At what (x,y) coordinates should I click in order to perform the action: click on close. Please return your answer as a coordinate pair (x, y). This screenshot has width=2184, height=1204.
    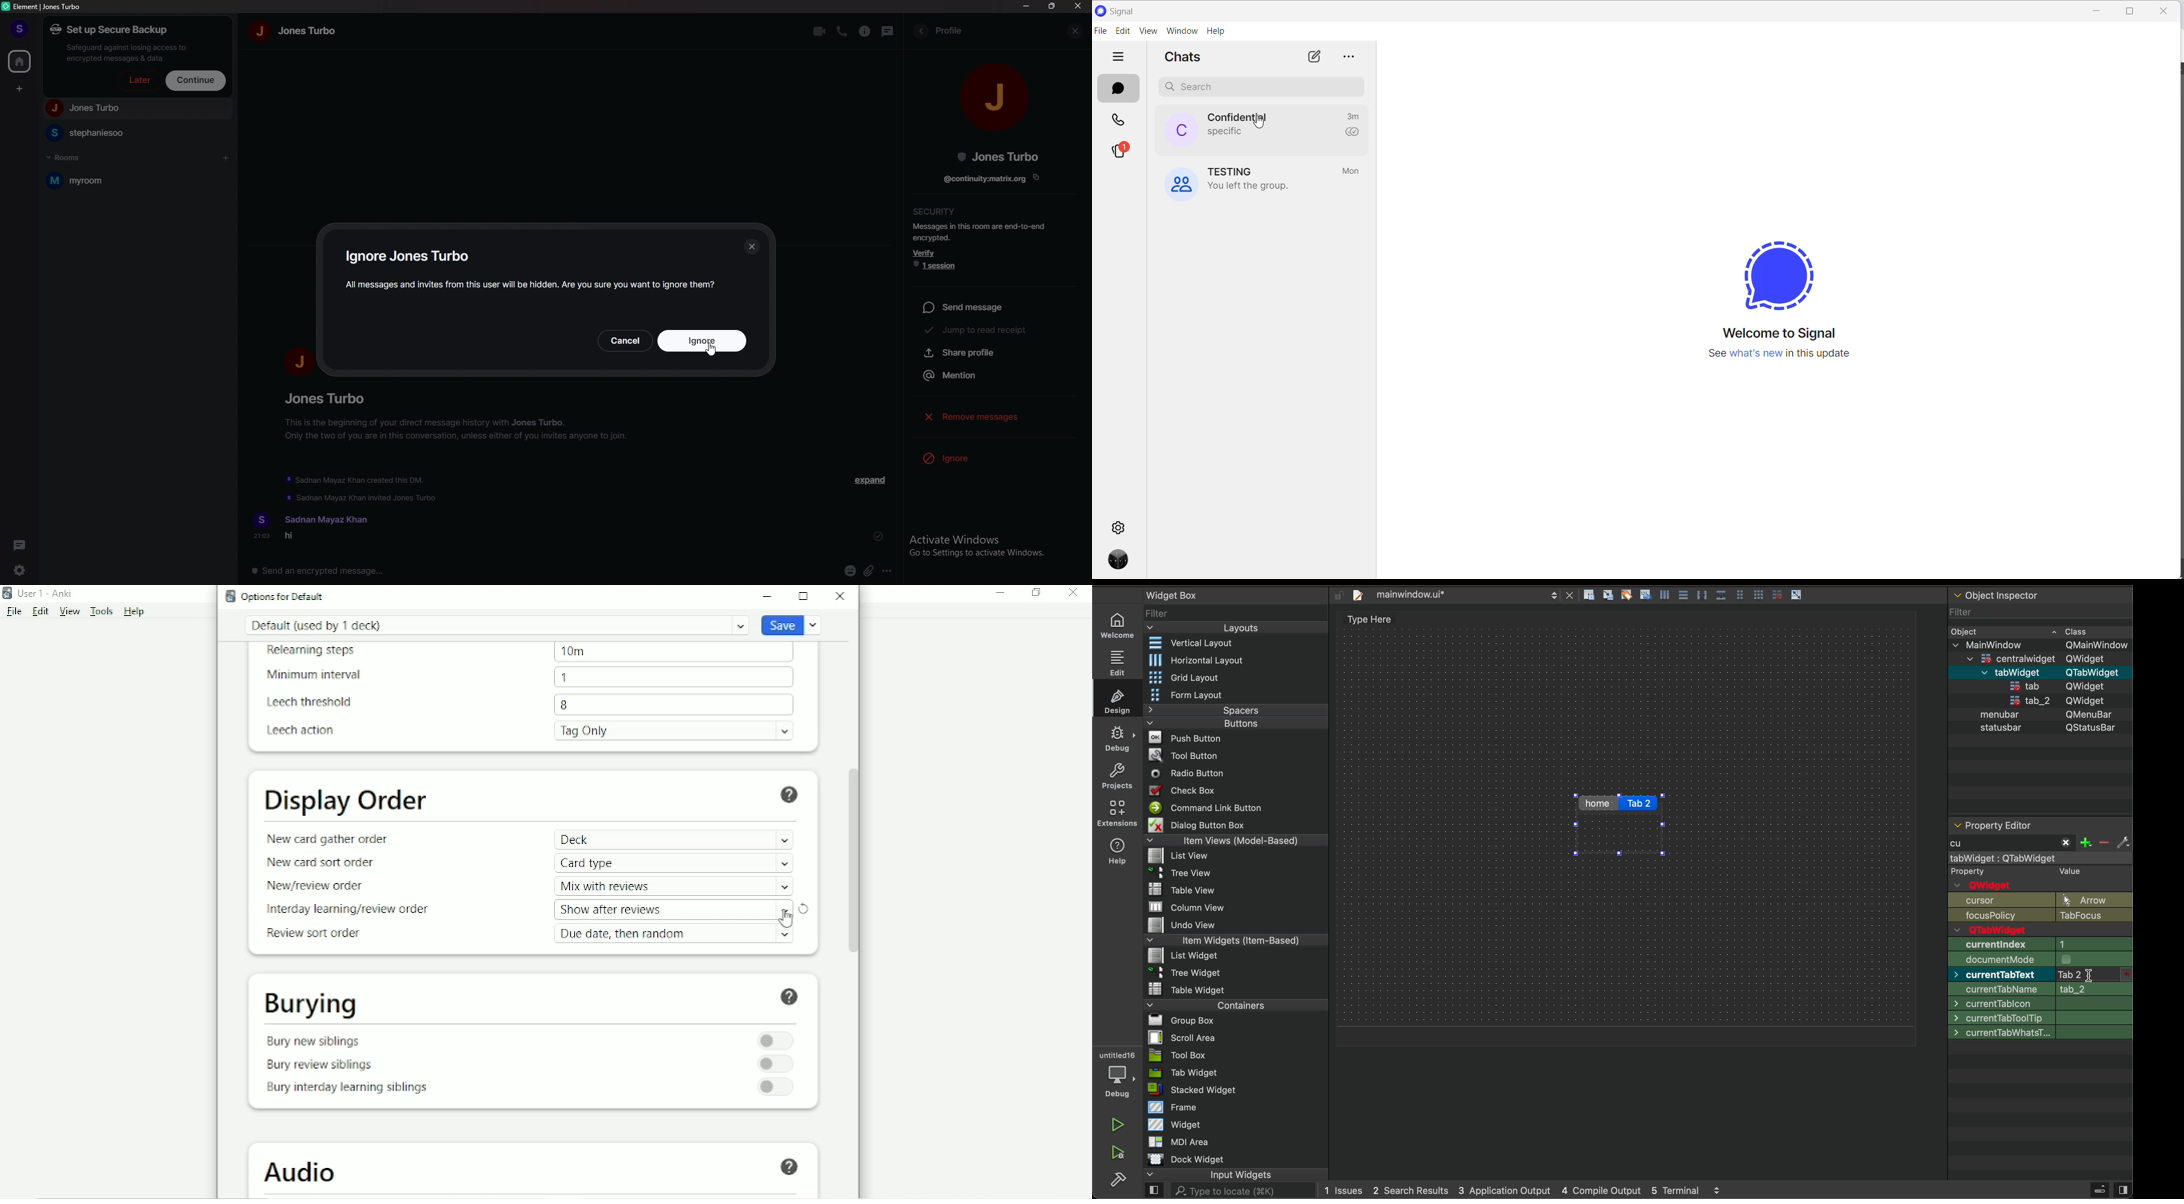
    Looking at the image, I should click on (752, 245).